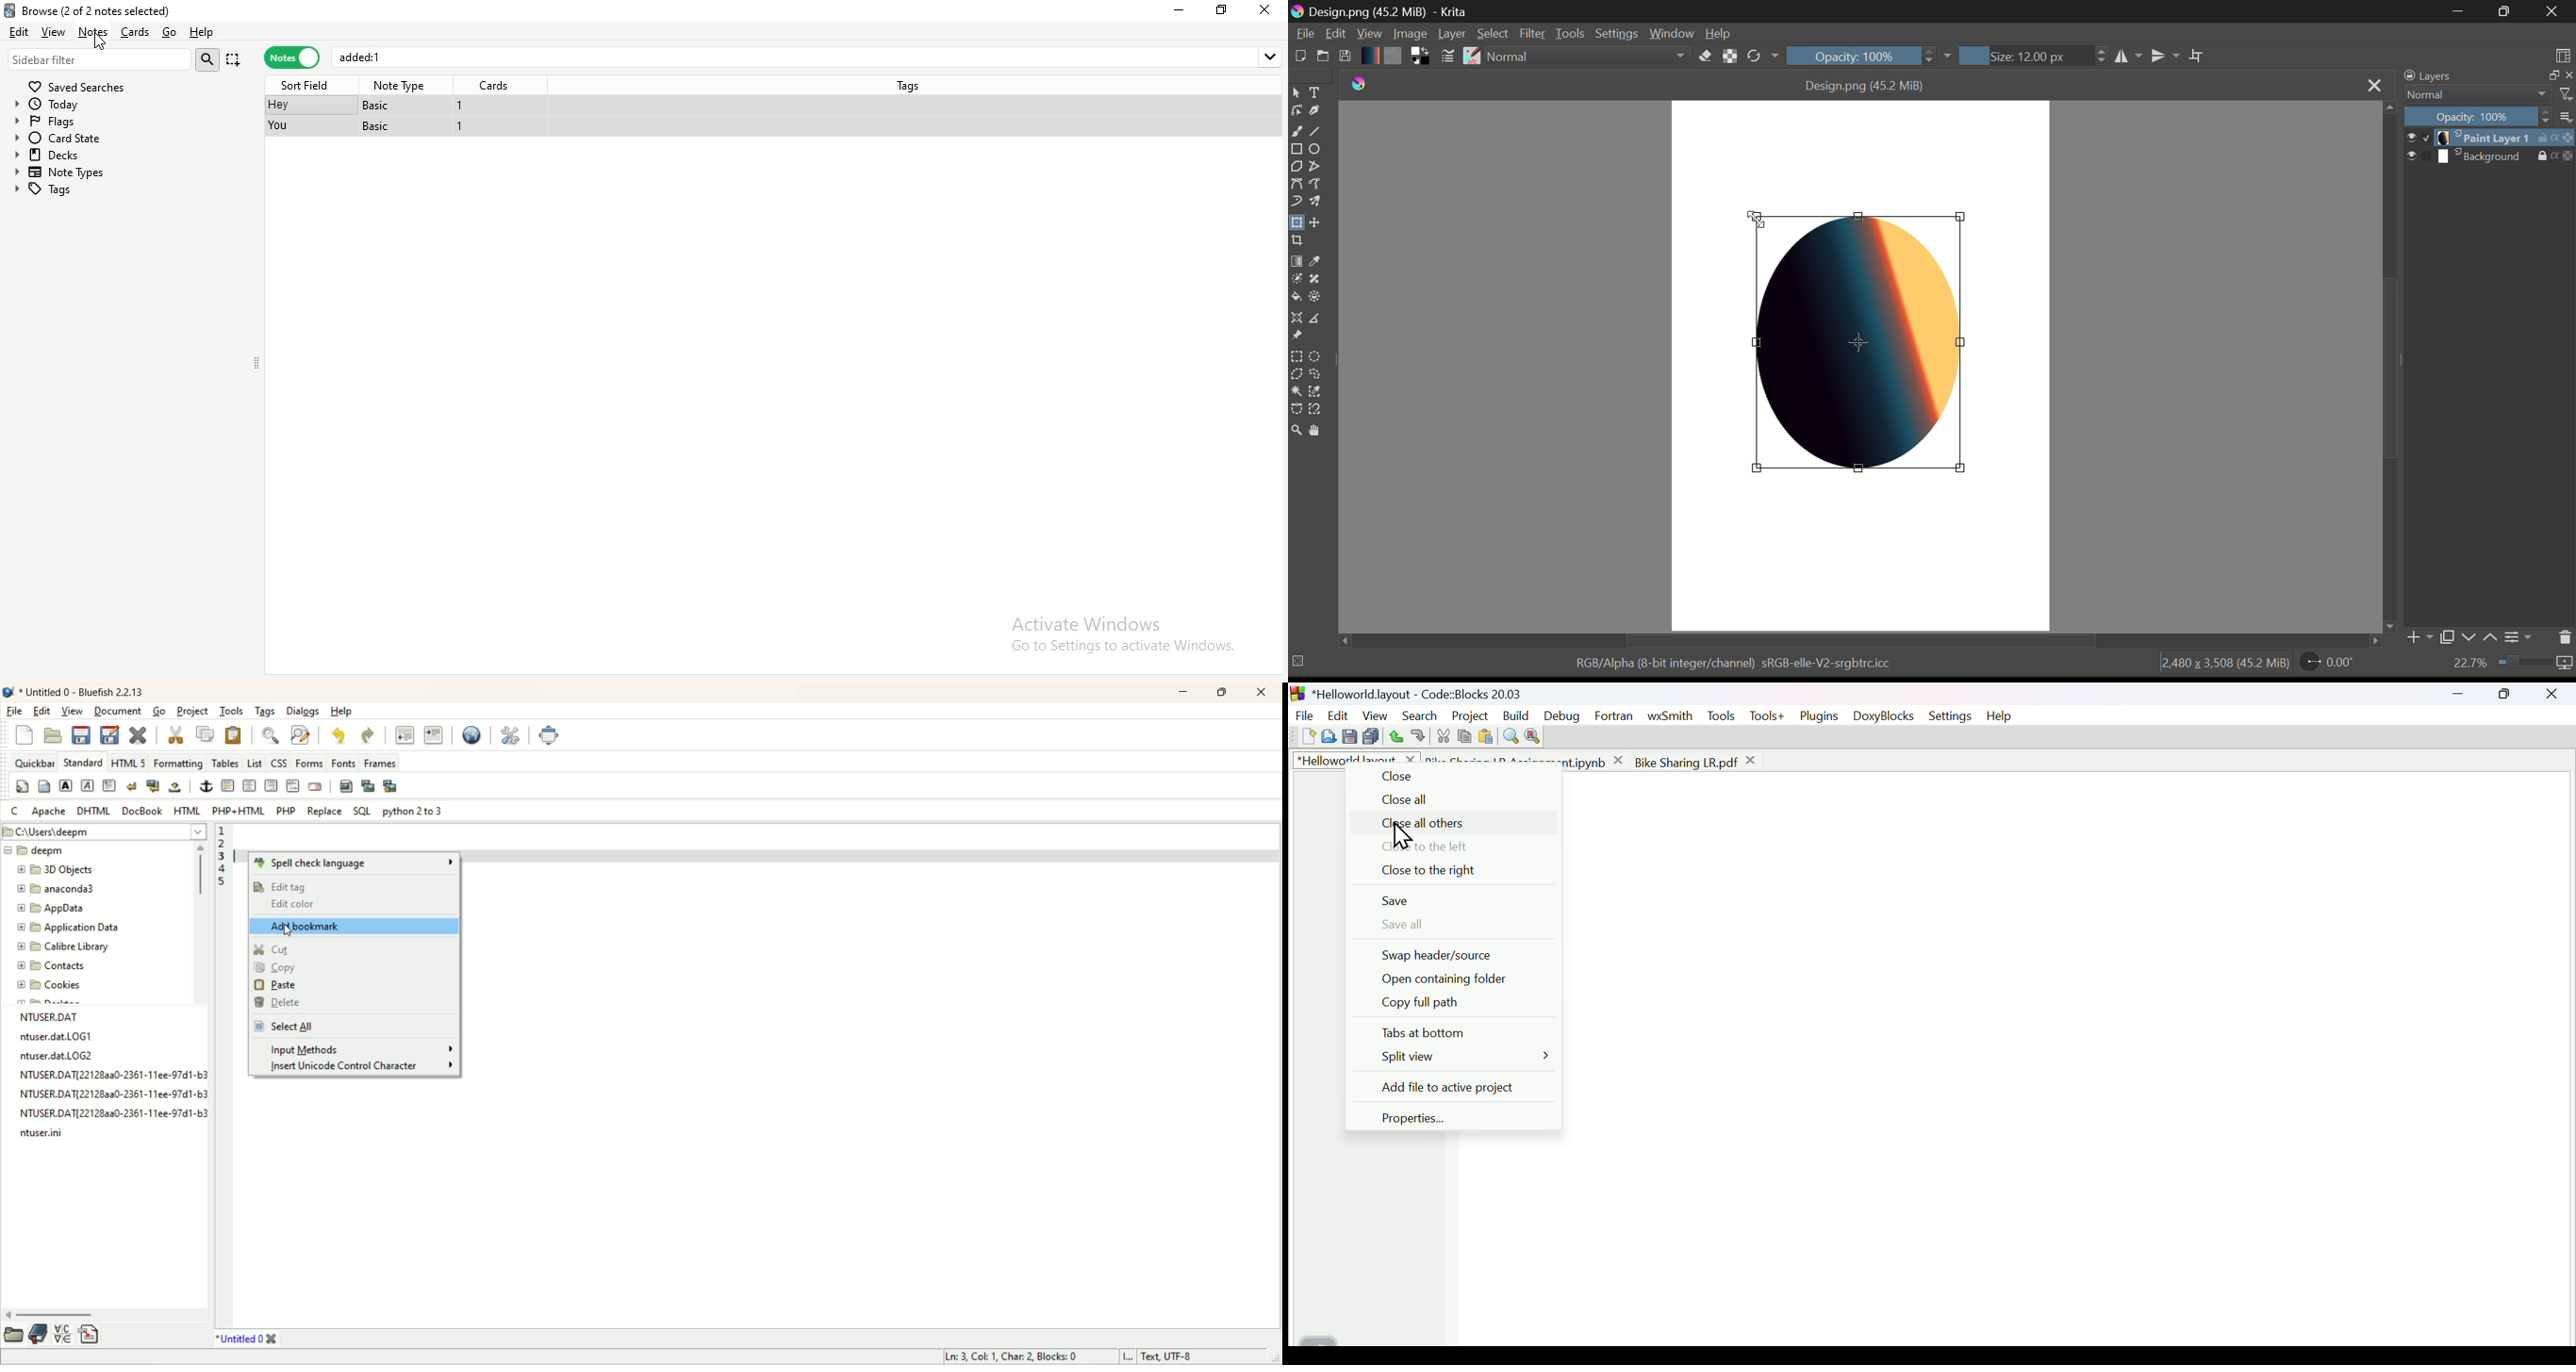 This screenshot has height=1372, width=2576. I want to click on horizontal scroll bar, so click(107, 1315).